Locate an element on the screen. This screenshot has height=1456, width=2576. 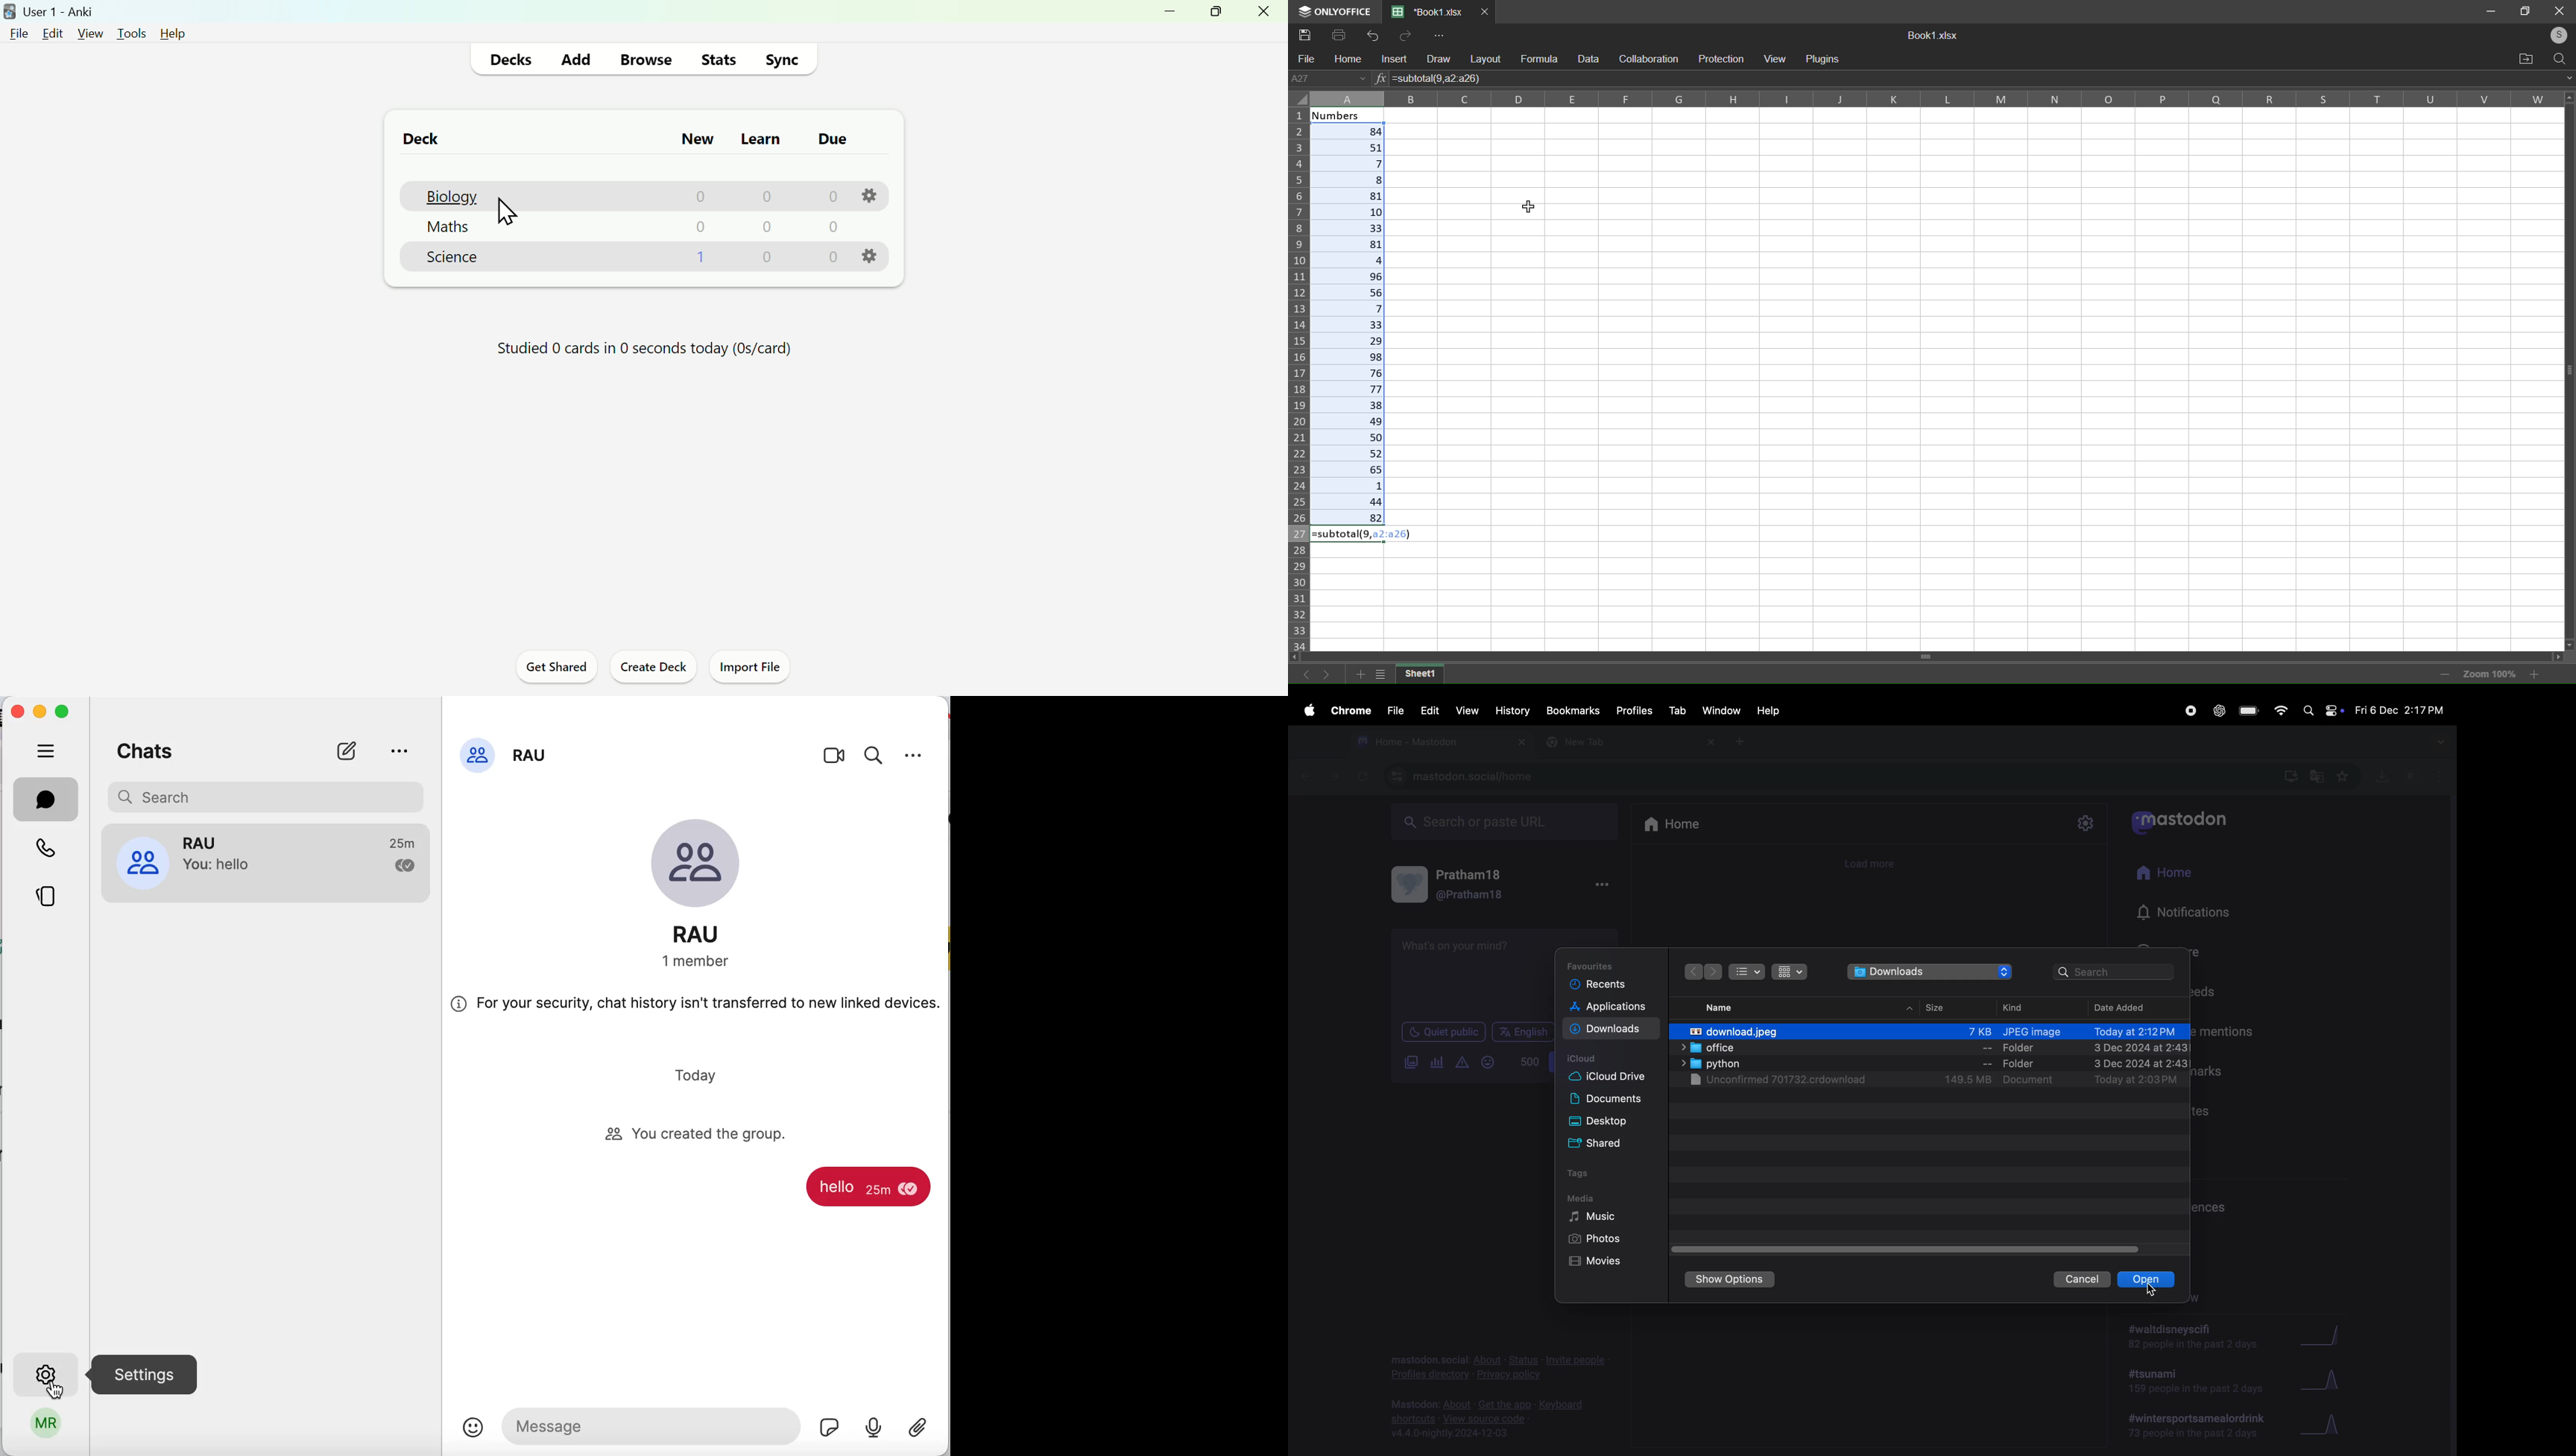
Print is located at coordinates (1338, 36).